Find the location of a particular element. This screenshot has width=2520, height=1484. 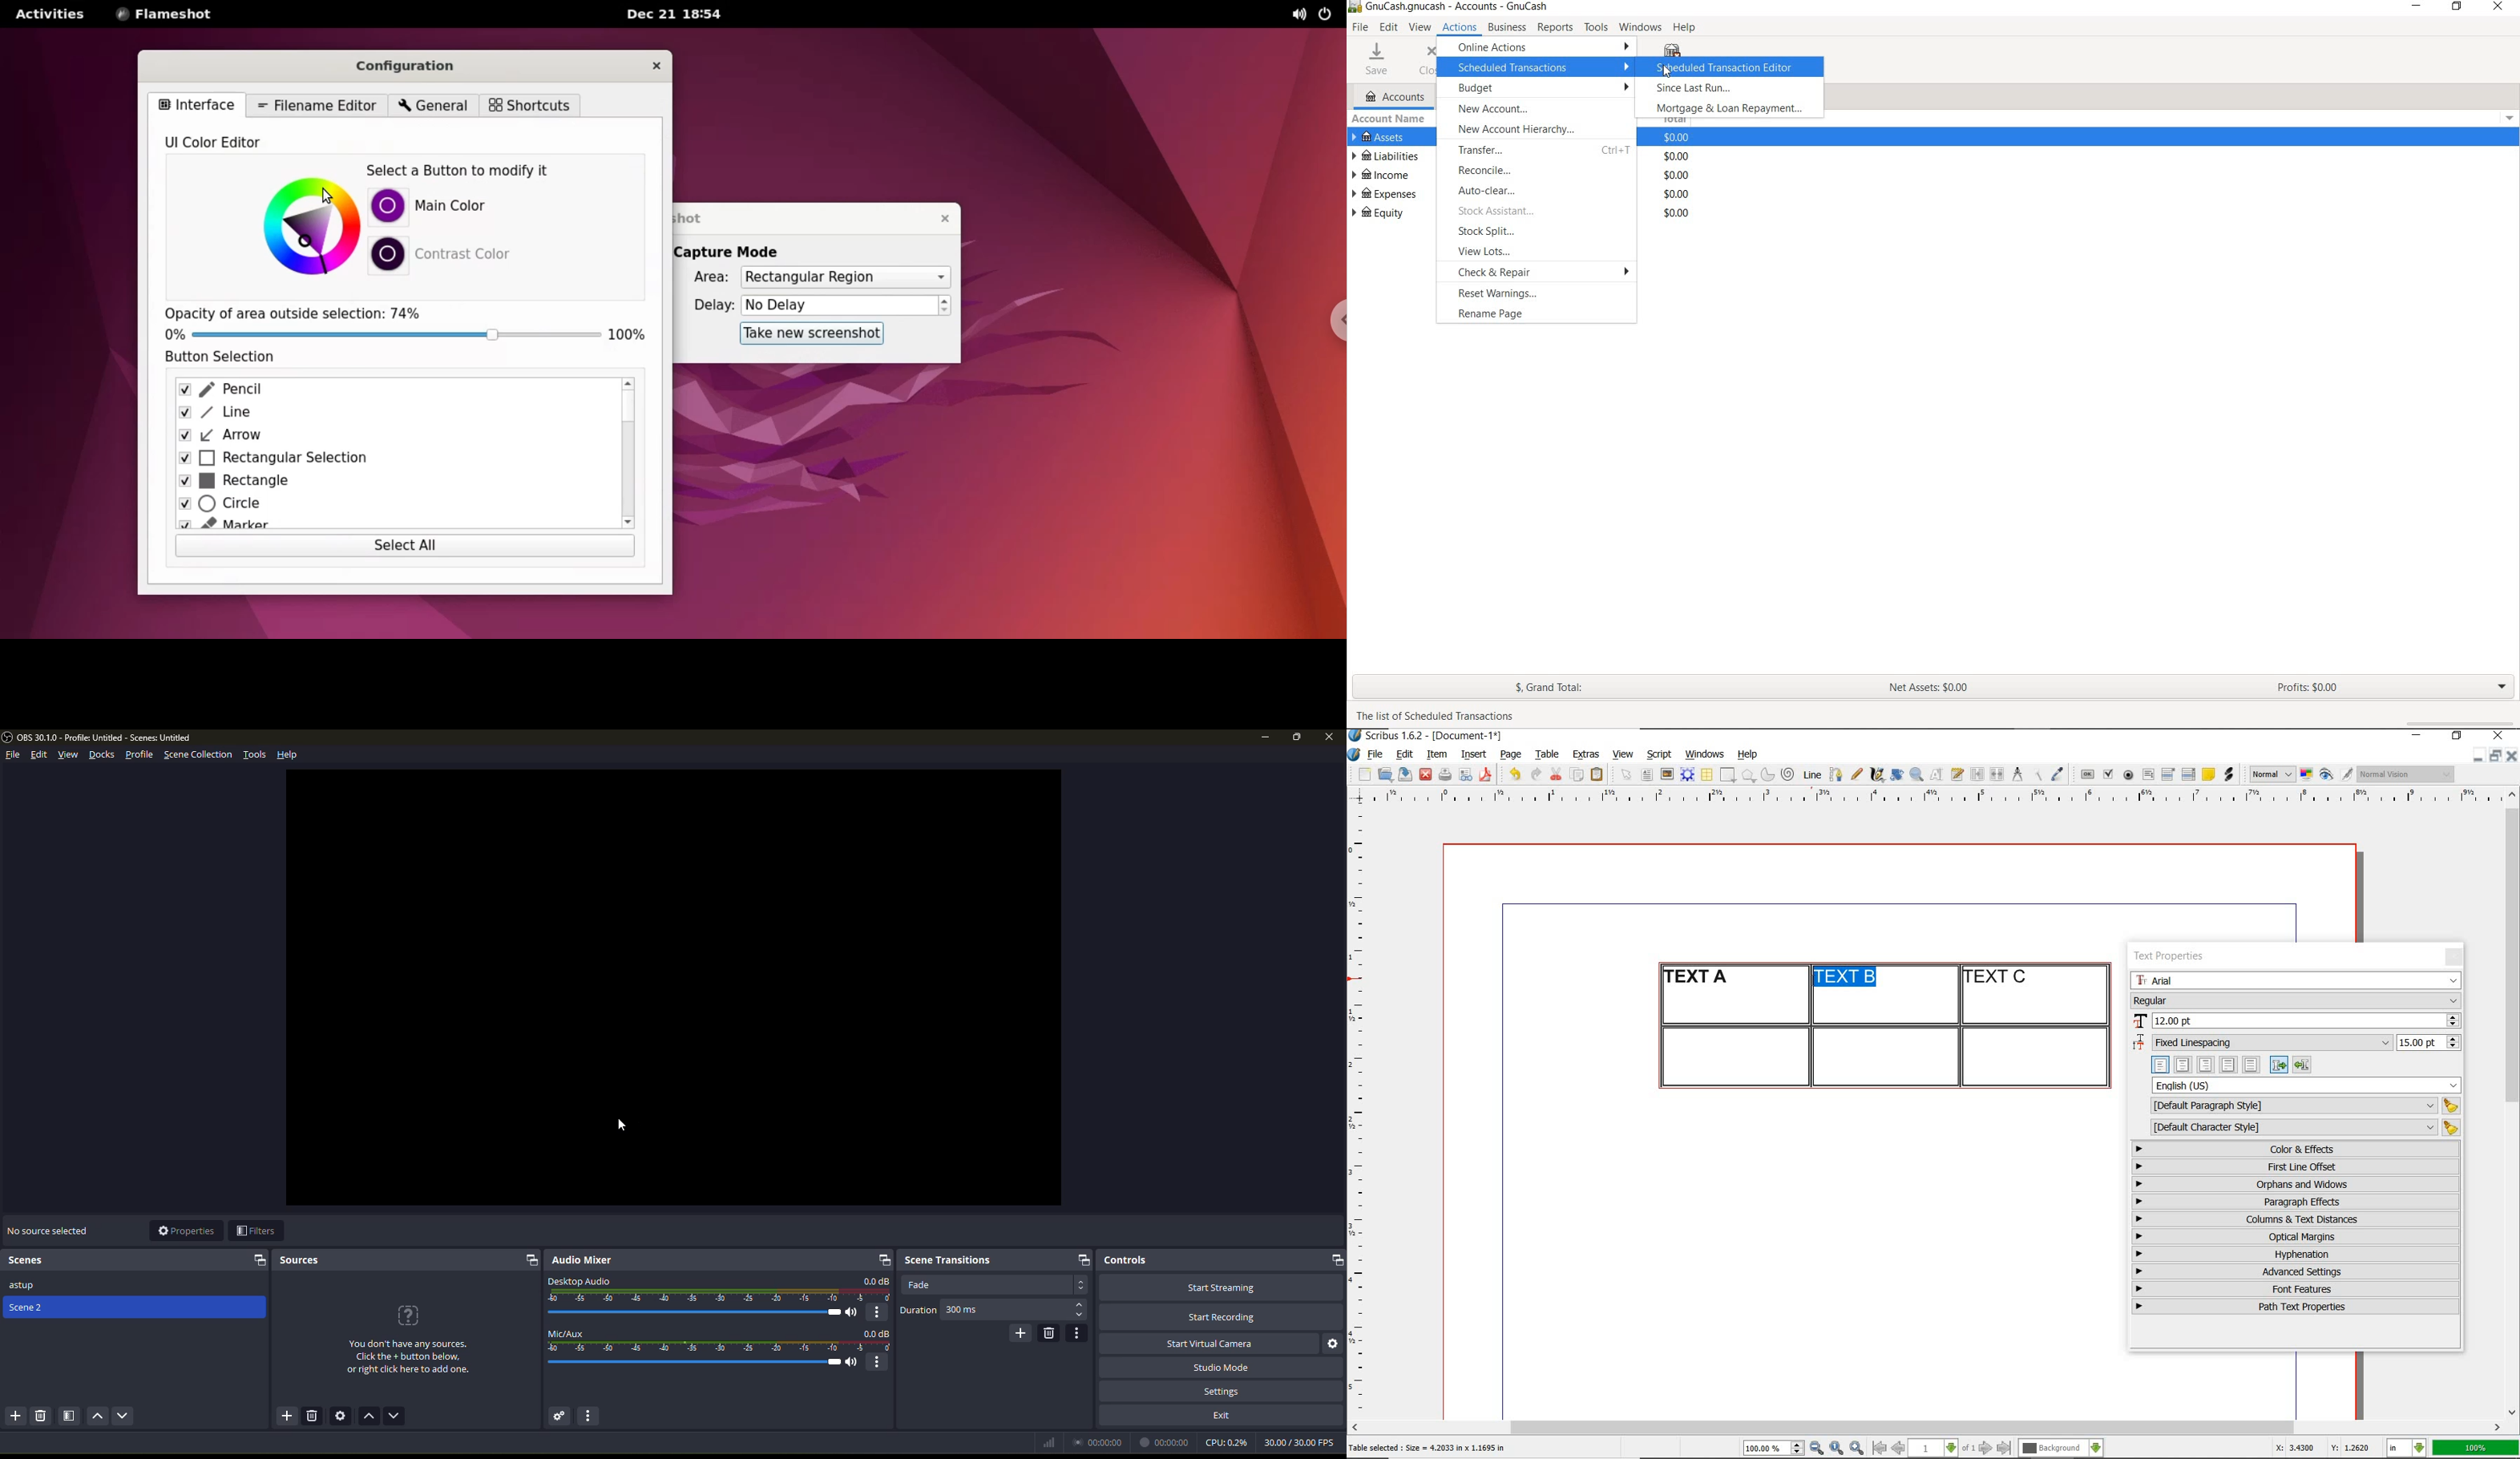

100% is located at coordinates (2477, 1448).